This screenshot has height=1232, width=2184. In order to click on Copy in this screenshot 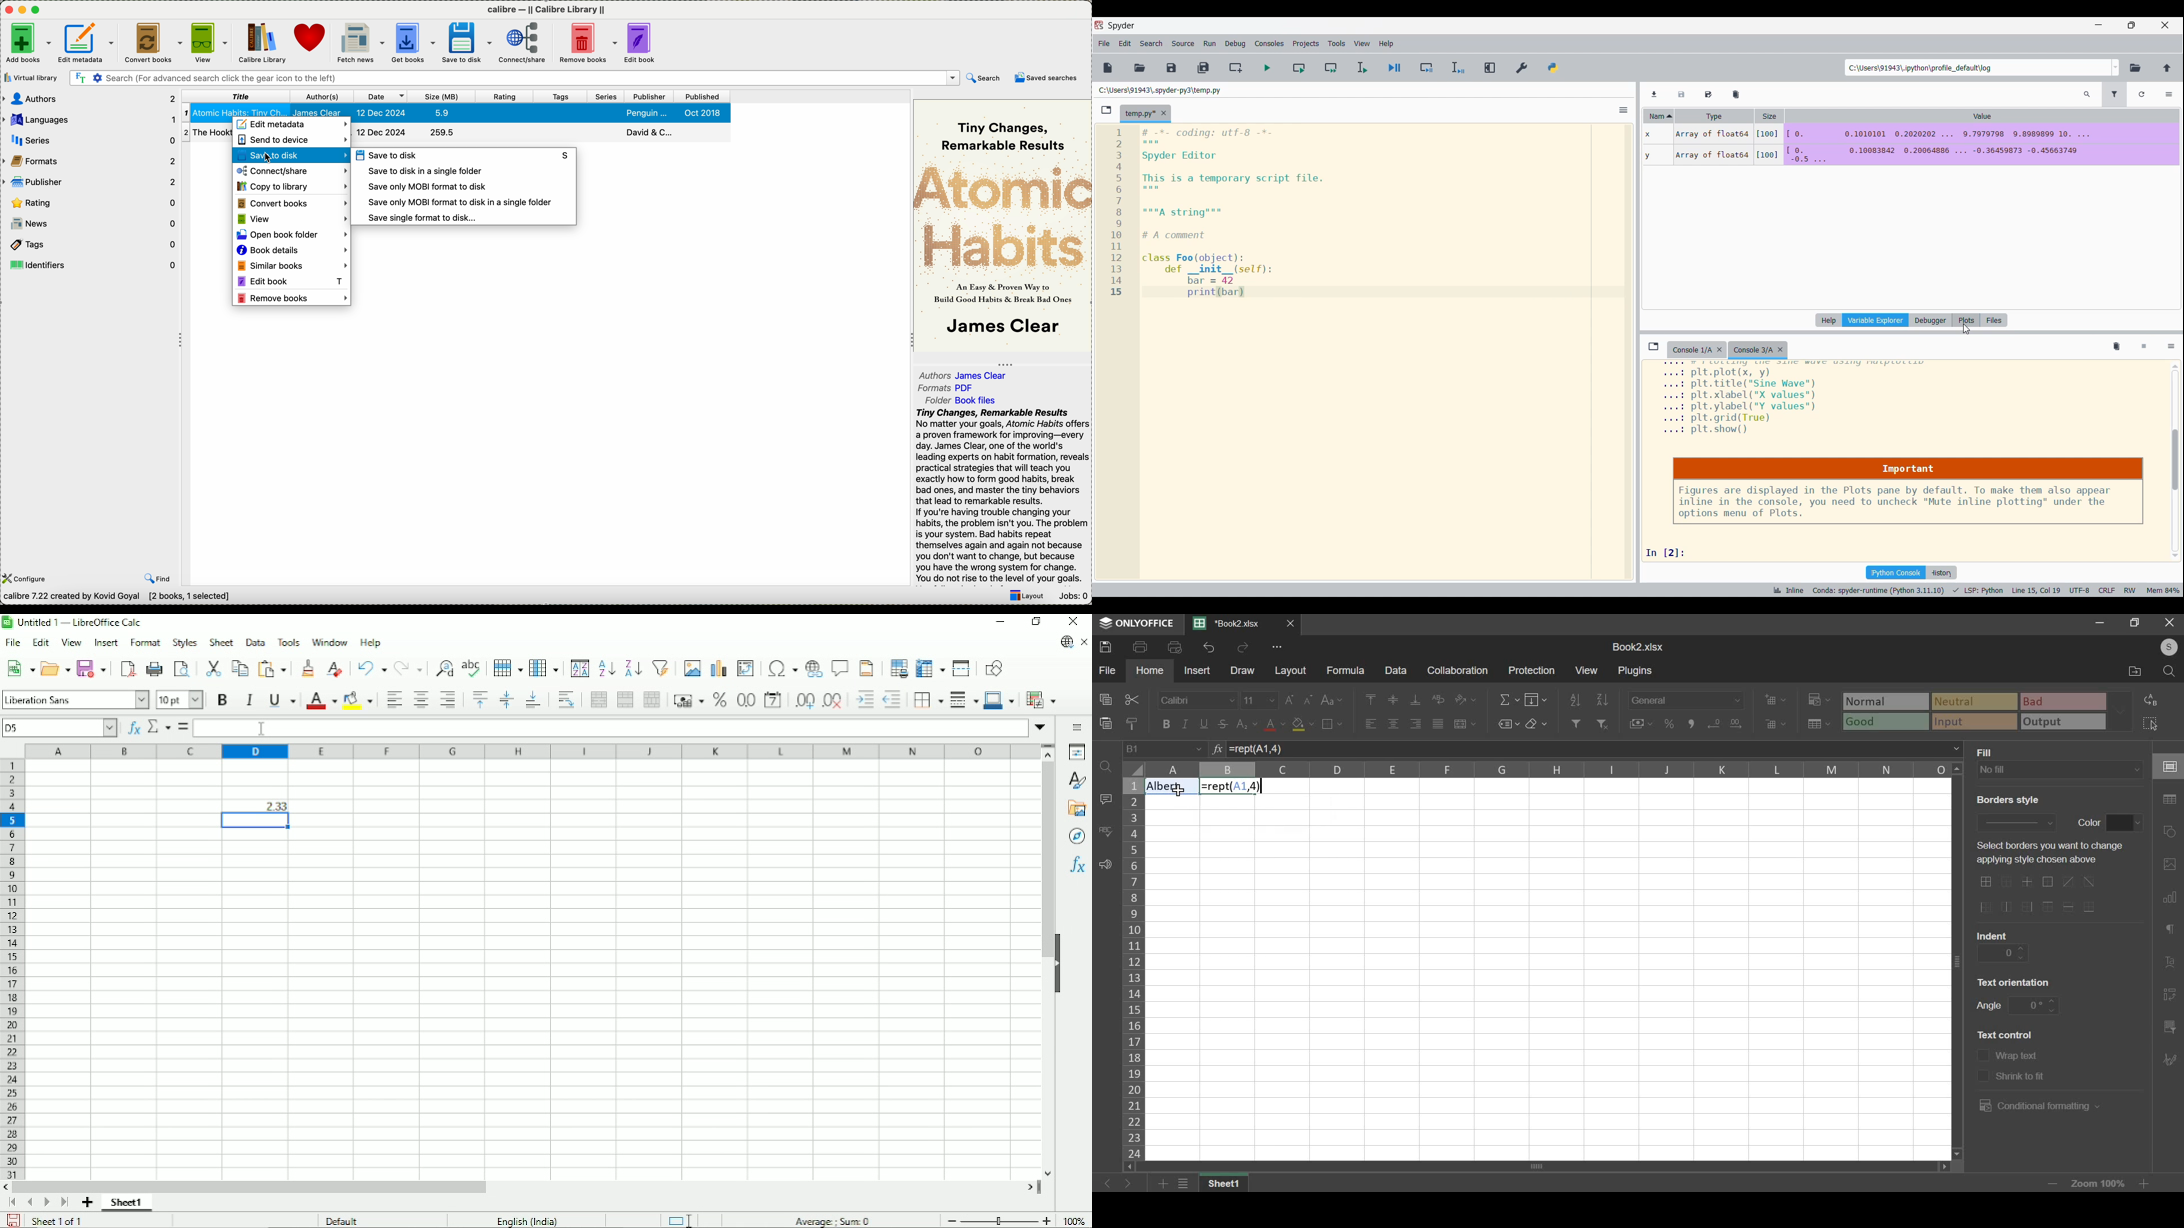, I will do `click(239, 669)`.